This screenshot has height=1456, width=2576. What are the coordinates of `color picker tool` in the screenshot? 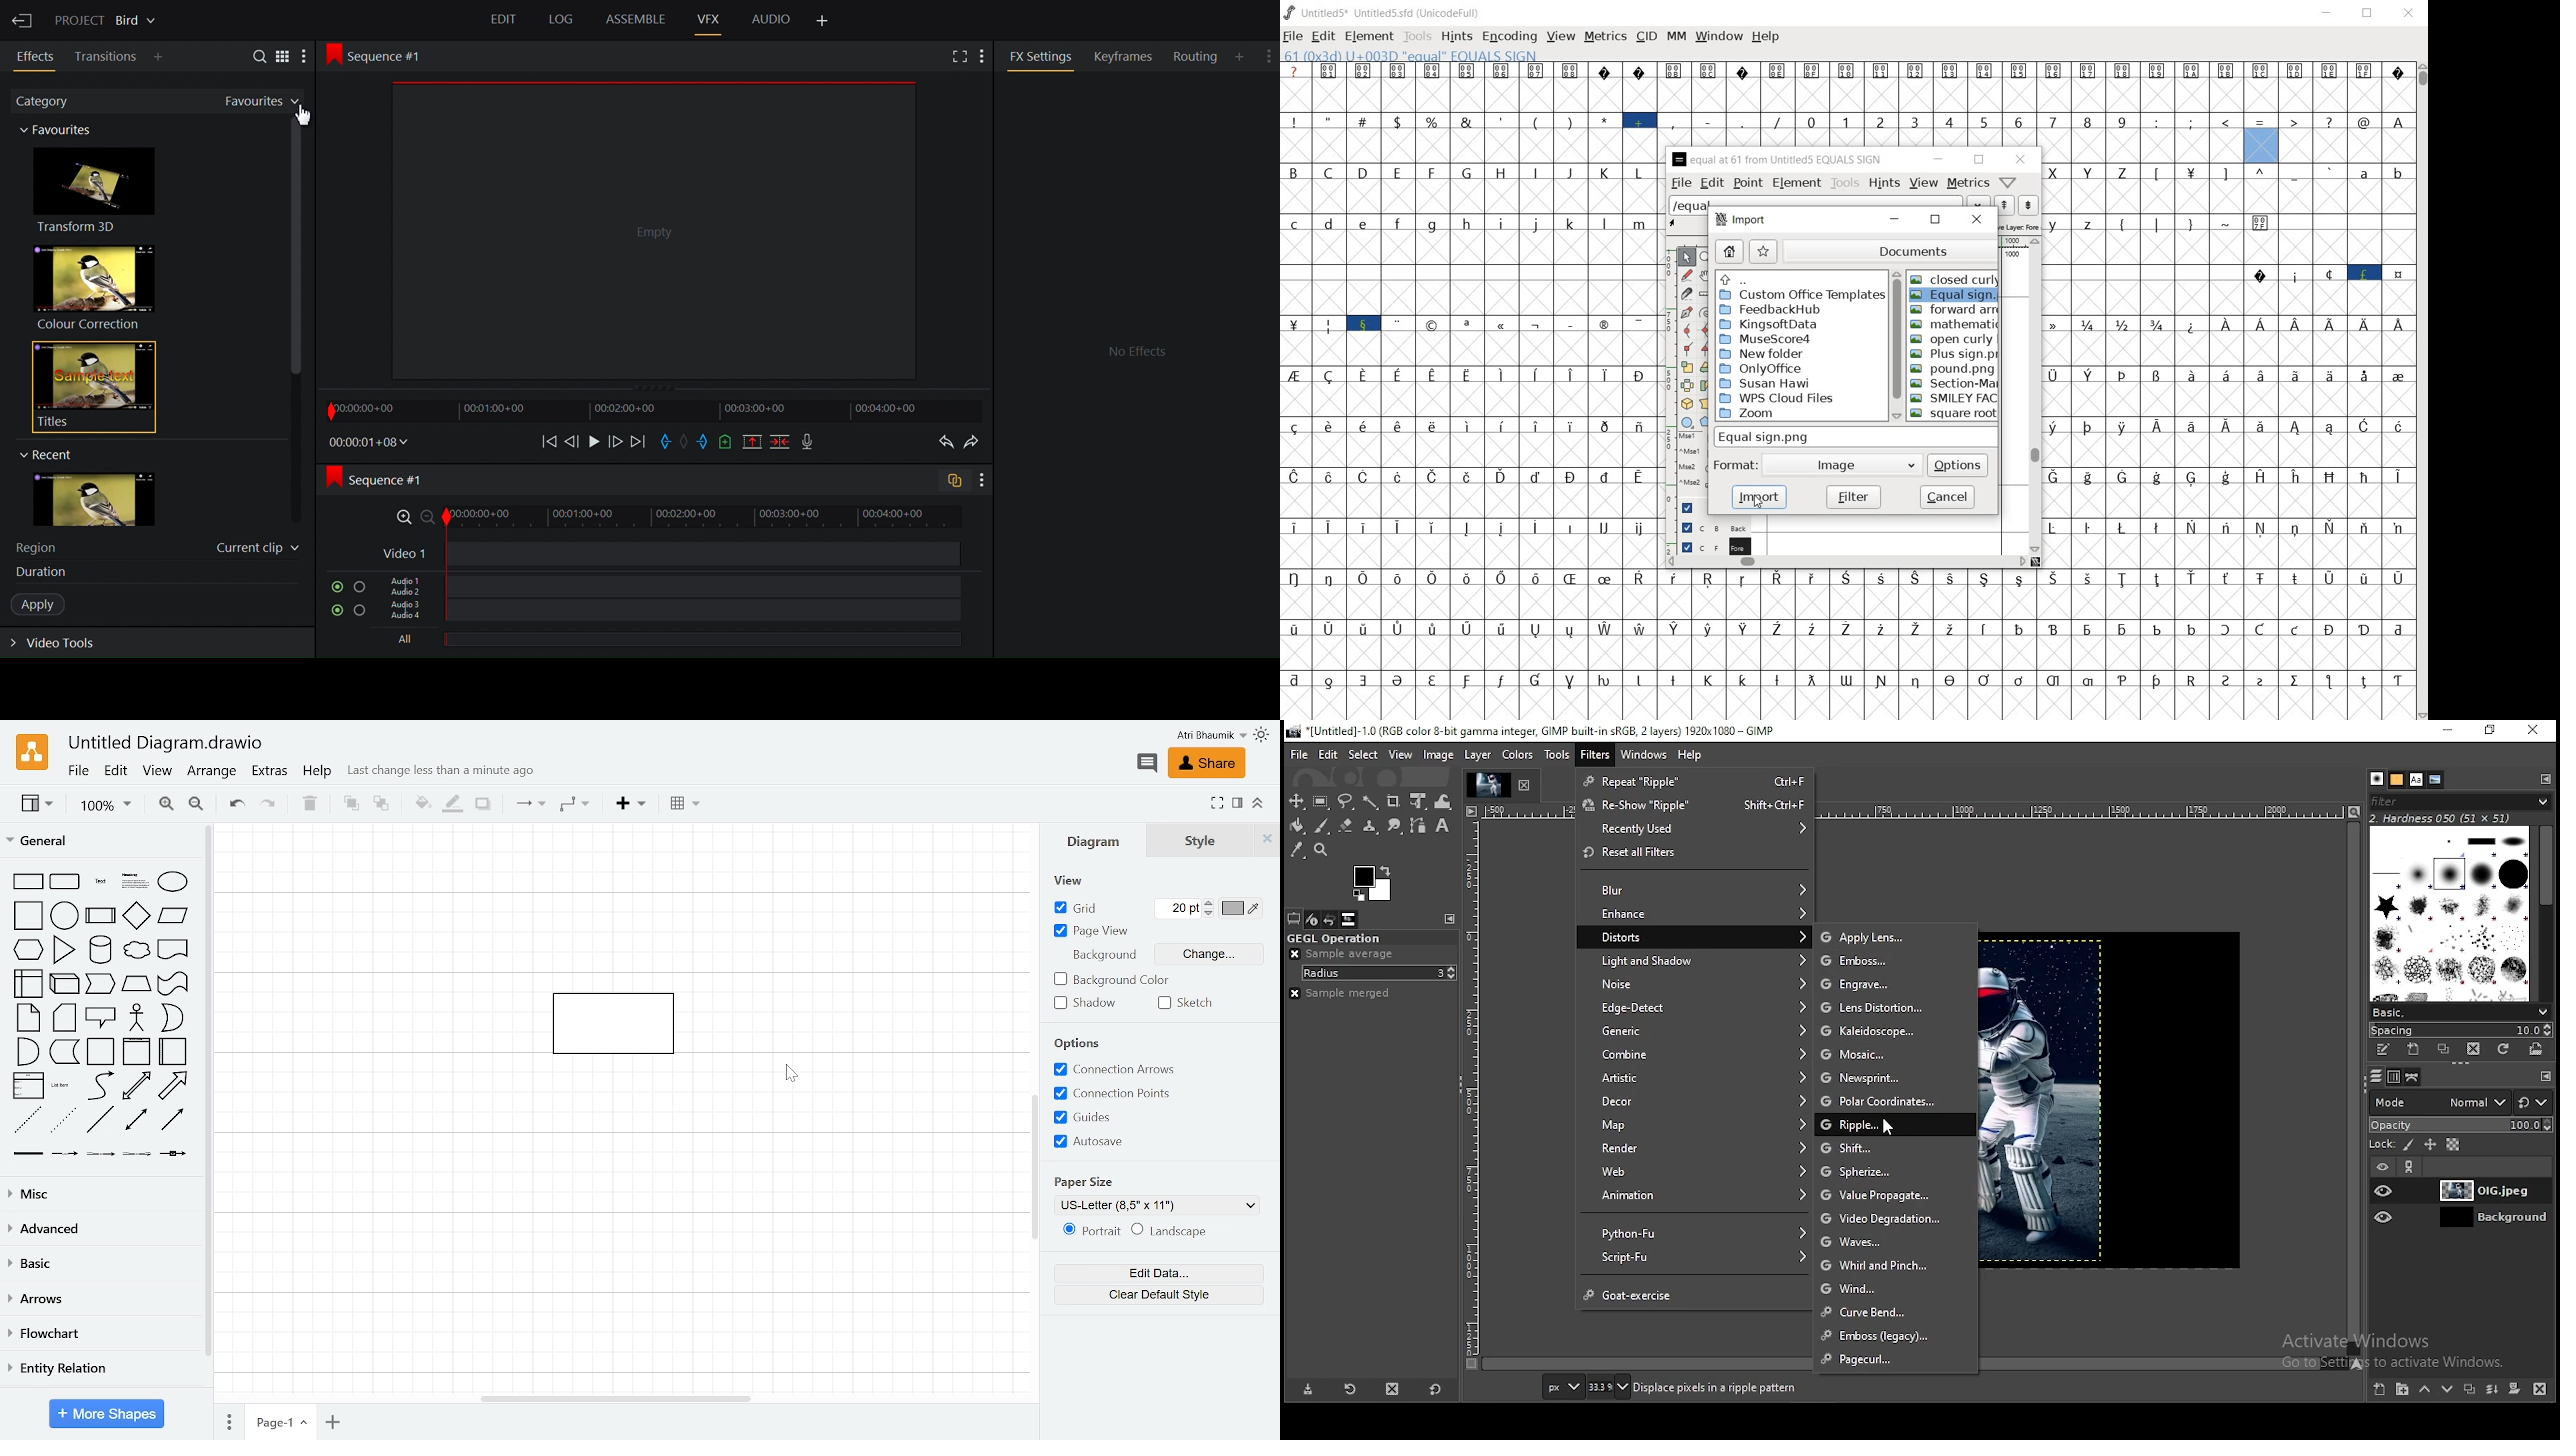 It's located at (1298, 850).